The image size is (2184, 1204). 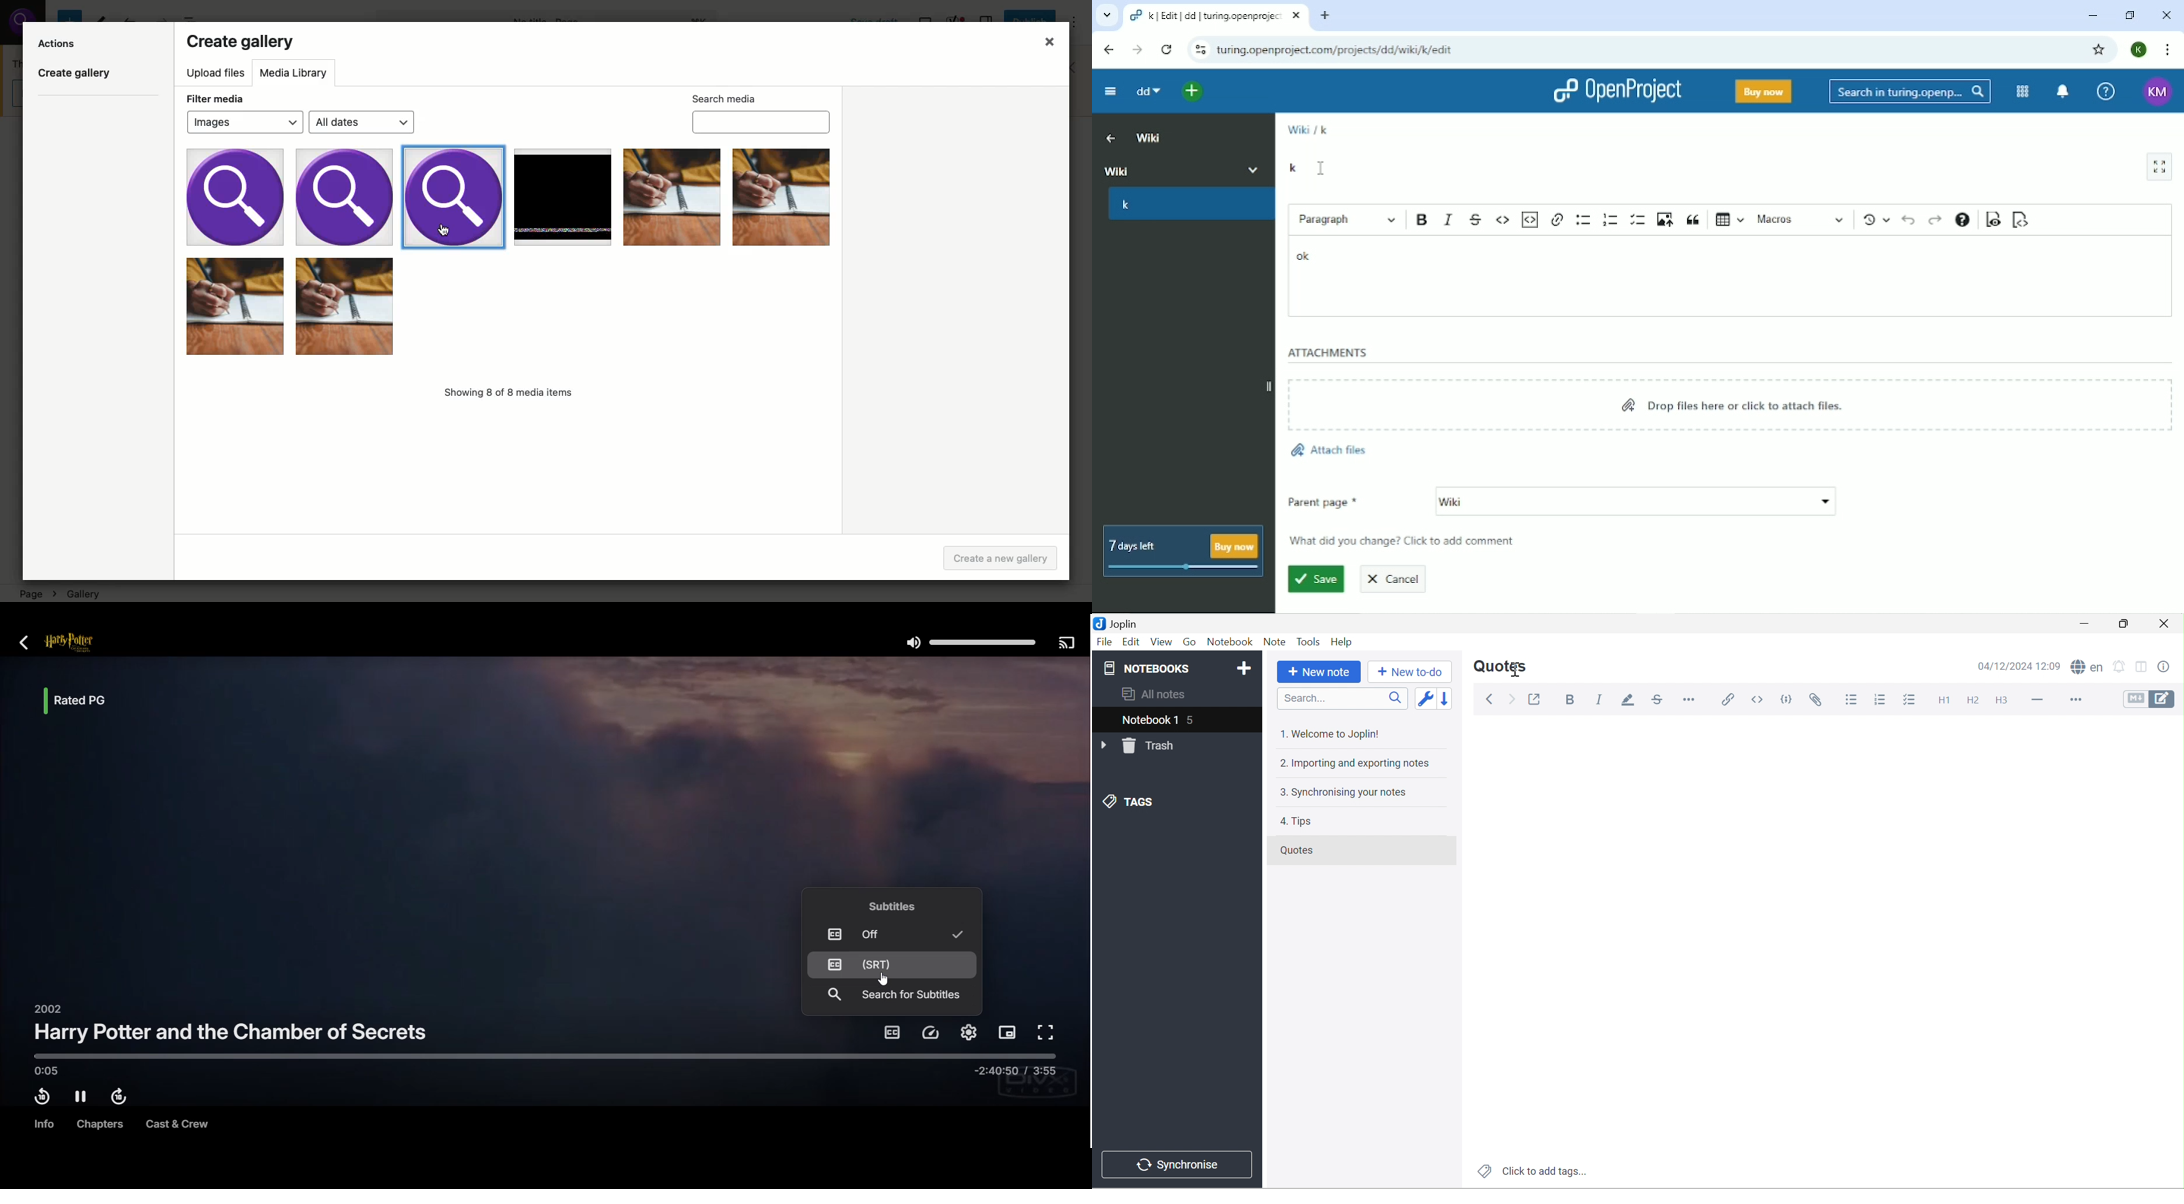 I want to click on More, so click(x=1255, y=170).